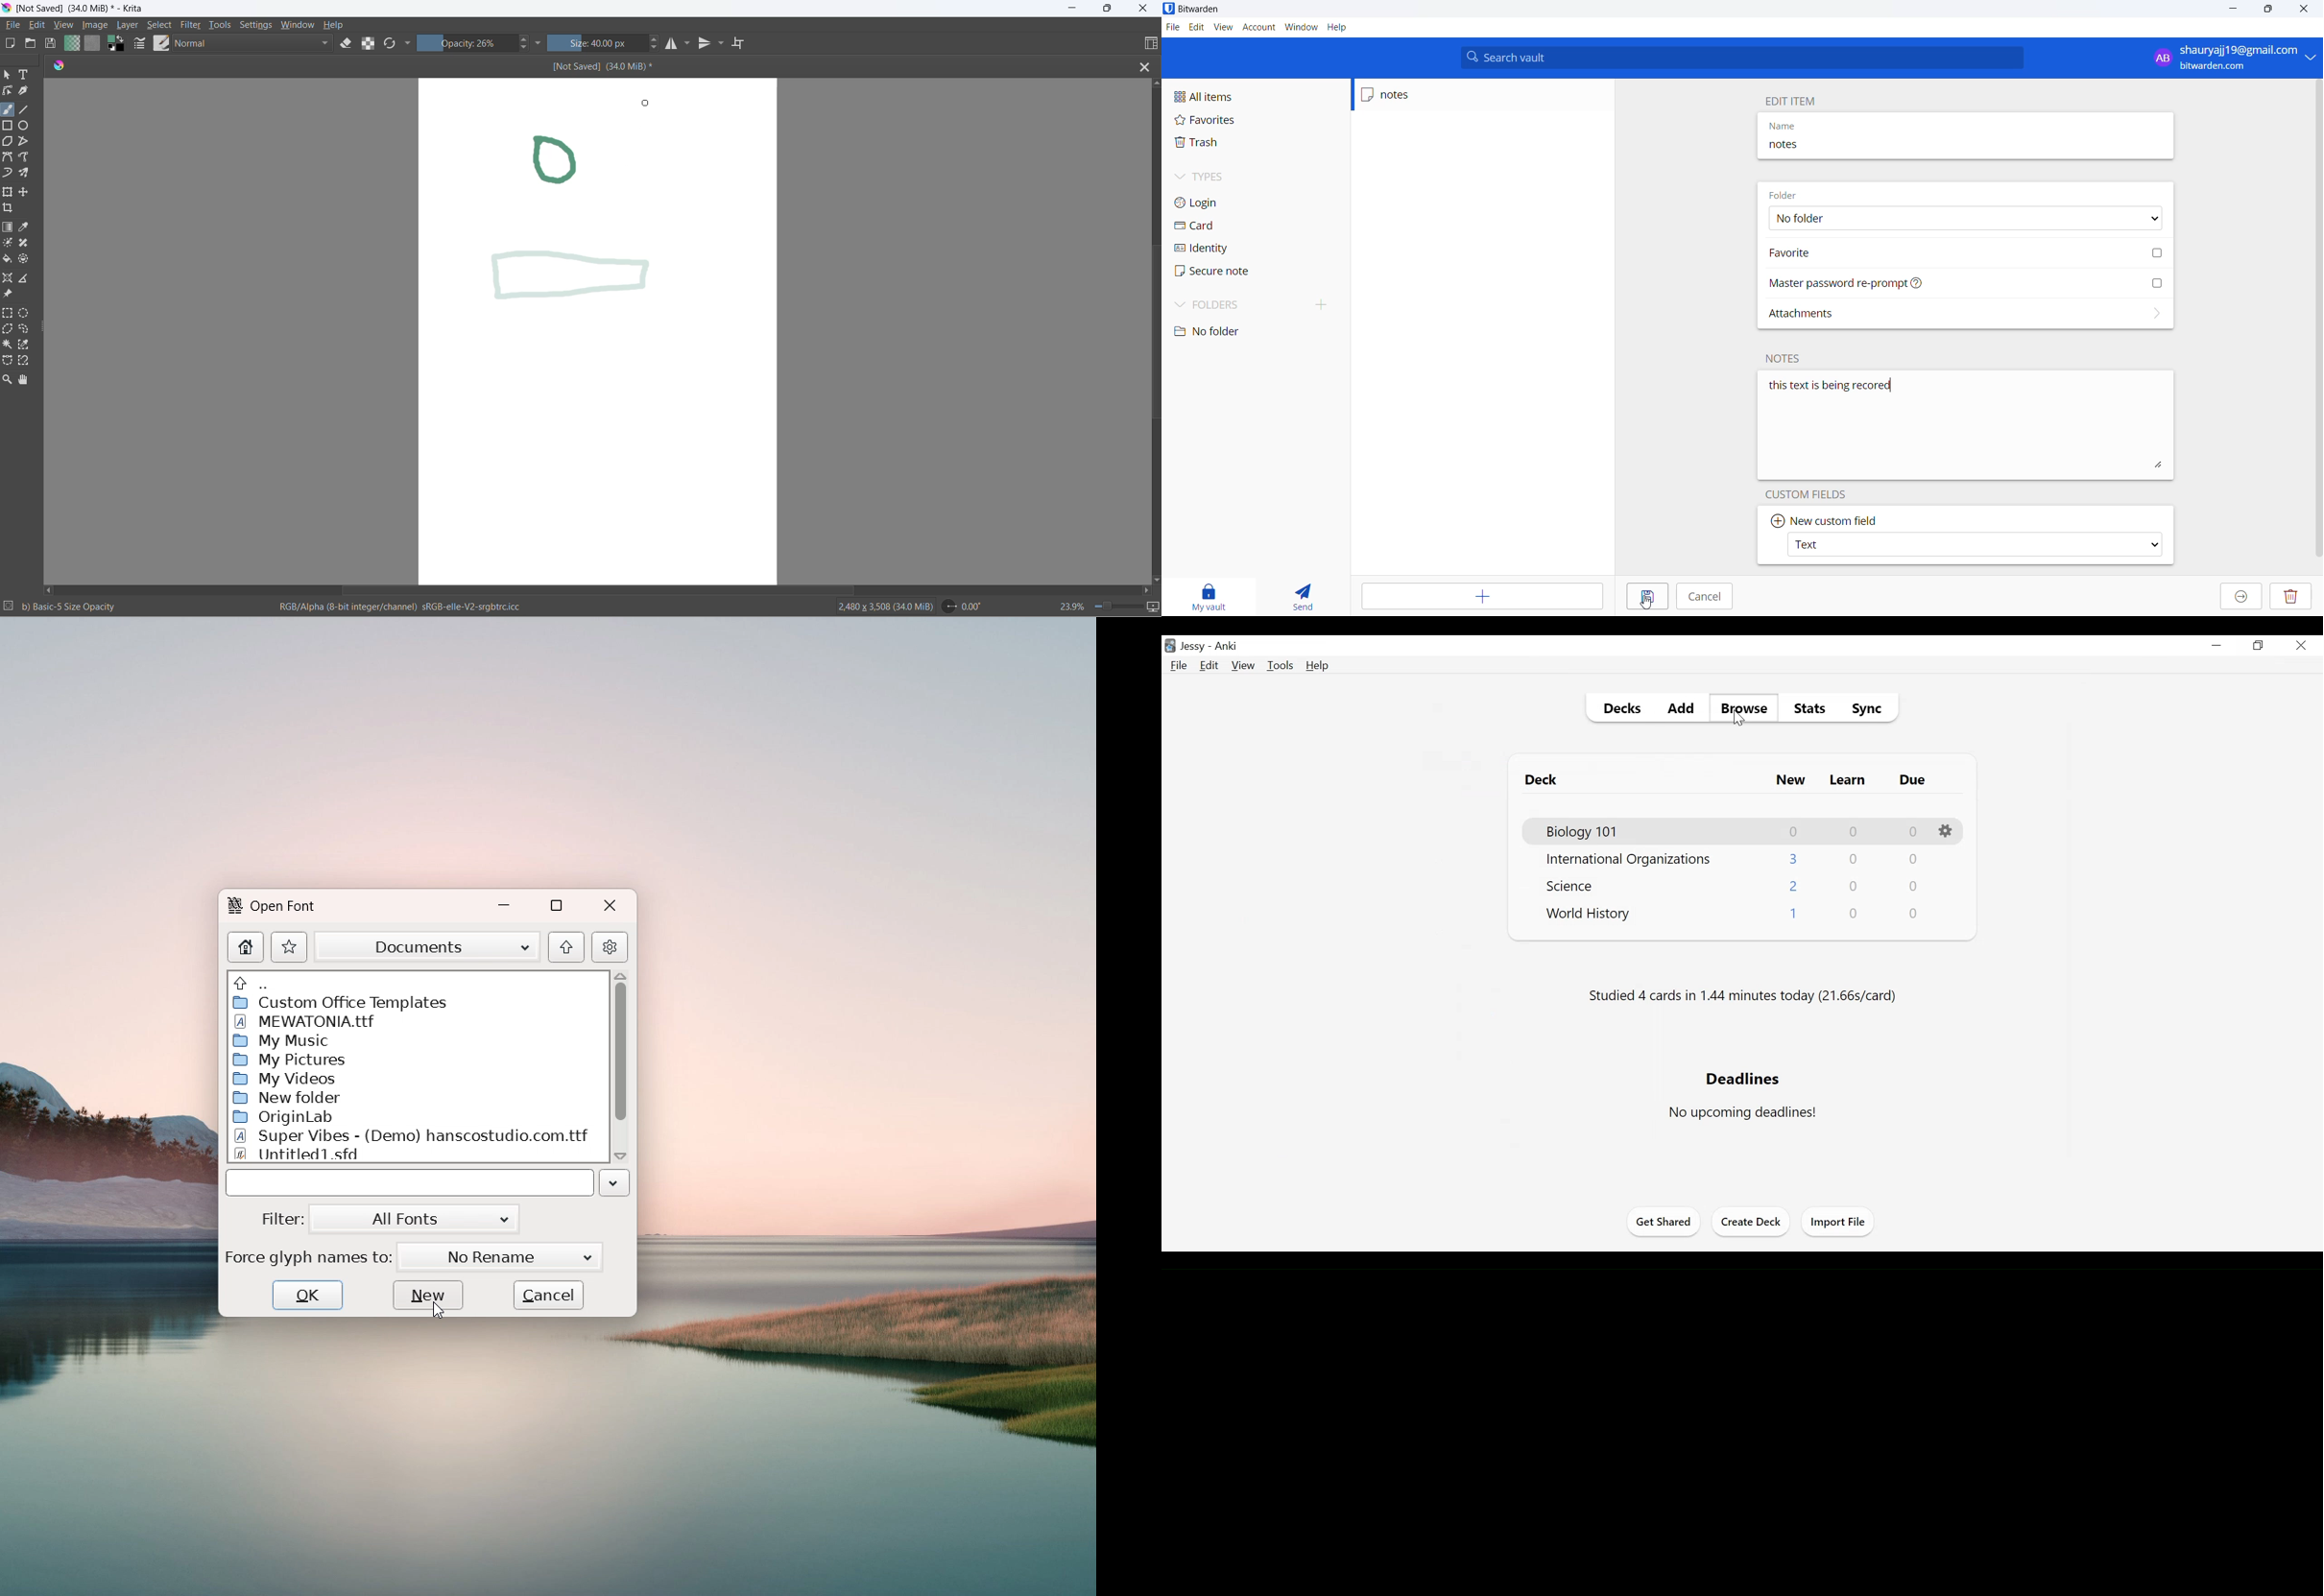 This screenshot has height=1596, width=2324. Describe the element at coordinates (406, 608) in the screenshot. I see `RGB/Alpha (8-bit integer/channel) sRGb-elle-V2-srgbtrc.icc` at that location.